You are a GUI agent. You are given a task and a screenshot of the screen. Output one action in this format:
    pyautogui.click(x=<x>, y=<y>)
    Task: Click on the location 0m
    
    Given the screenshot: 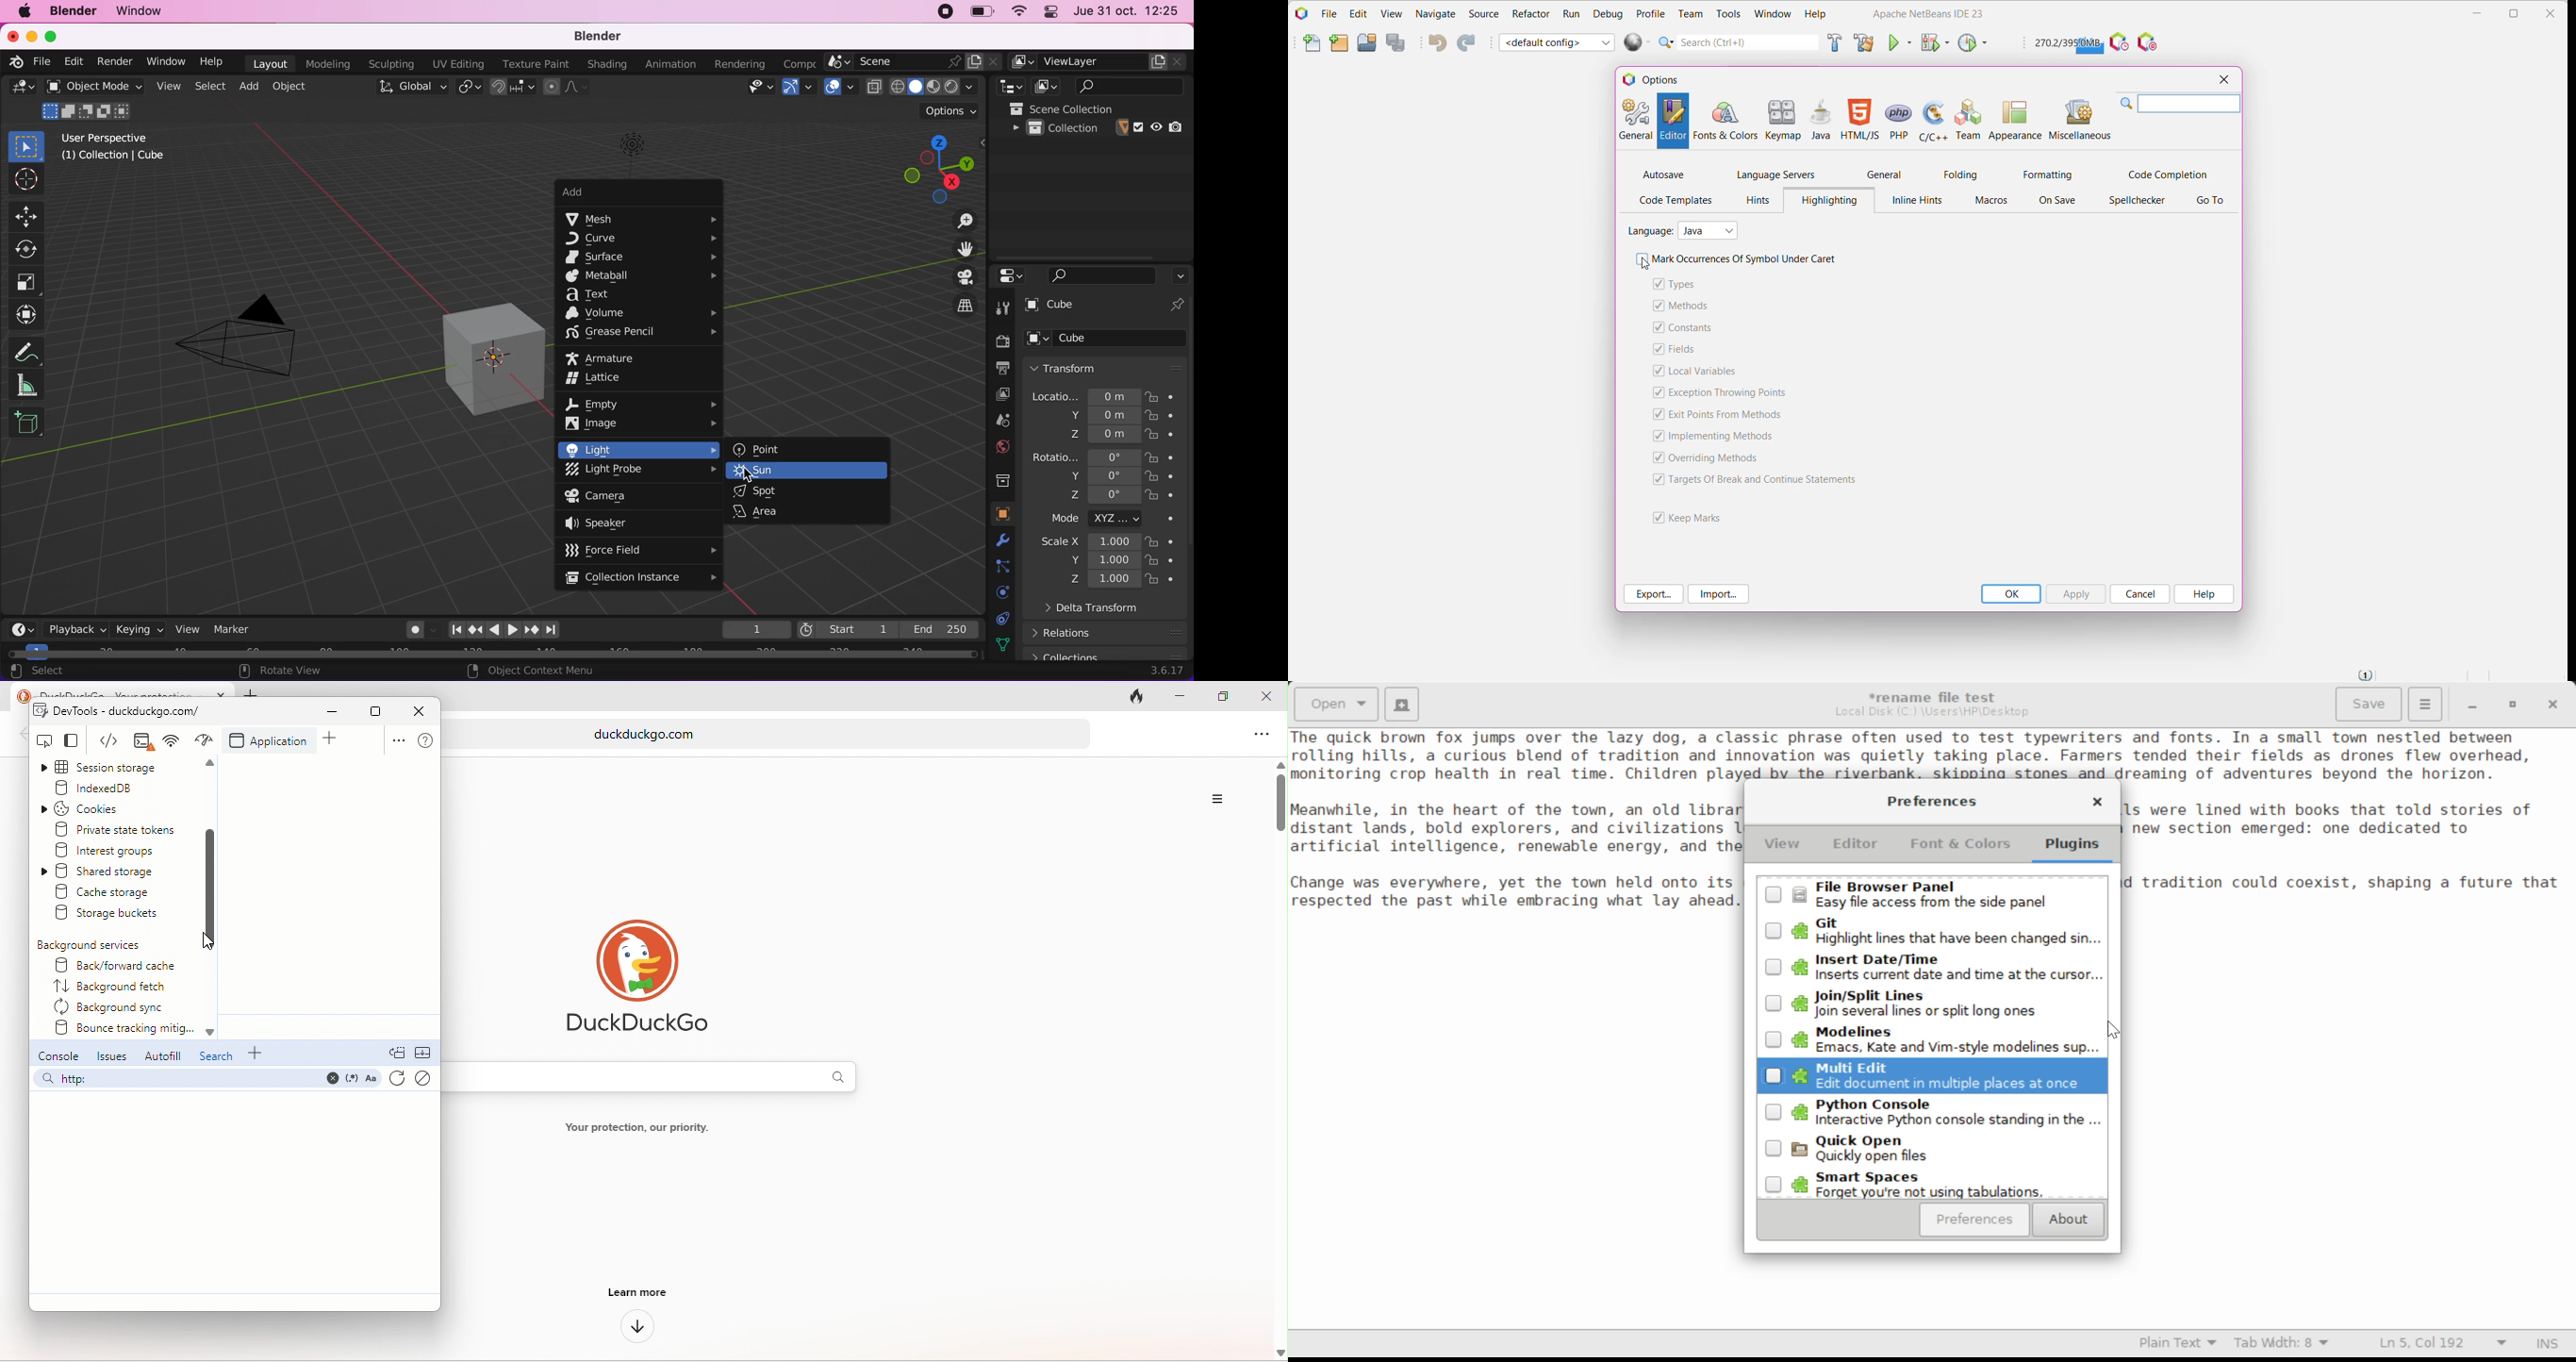 What is the action you would take?
    pyautogui.click(x=1086, y=396)
    